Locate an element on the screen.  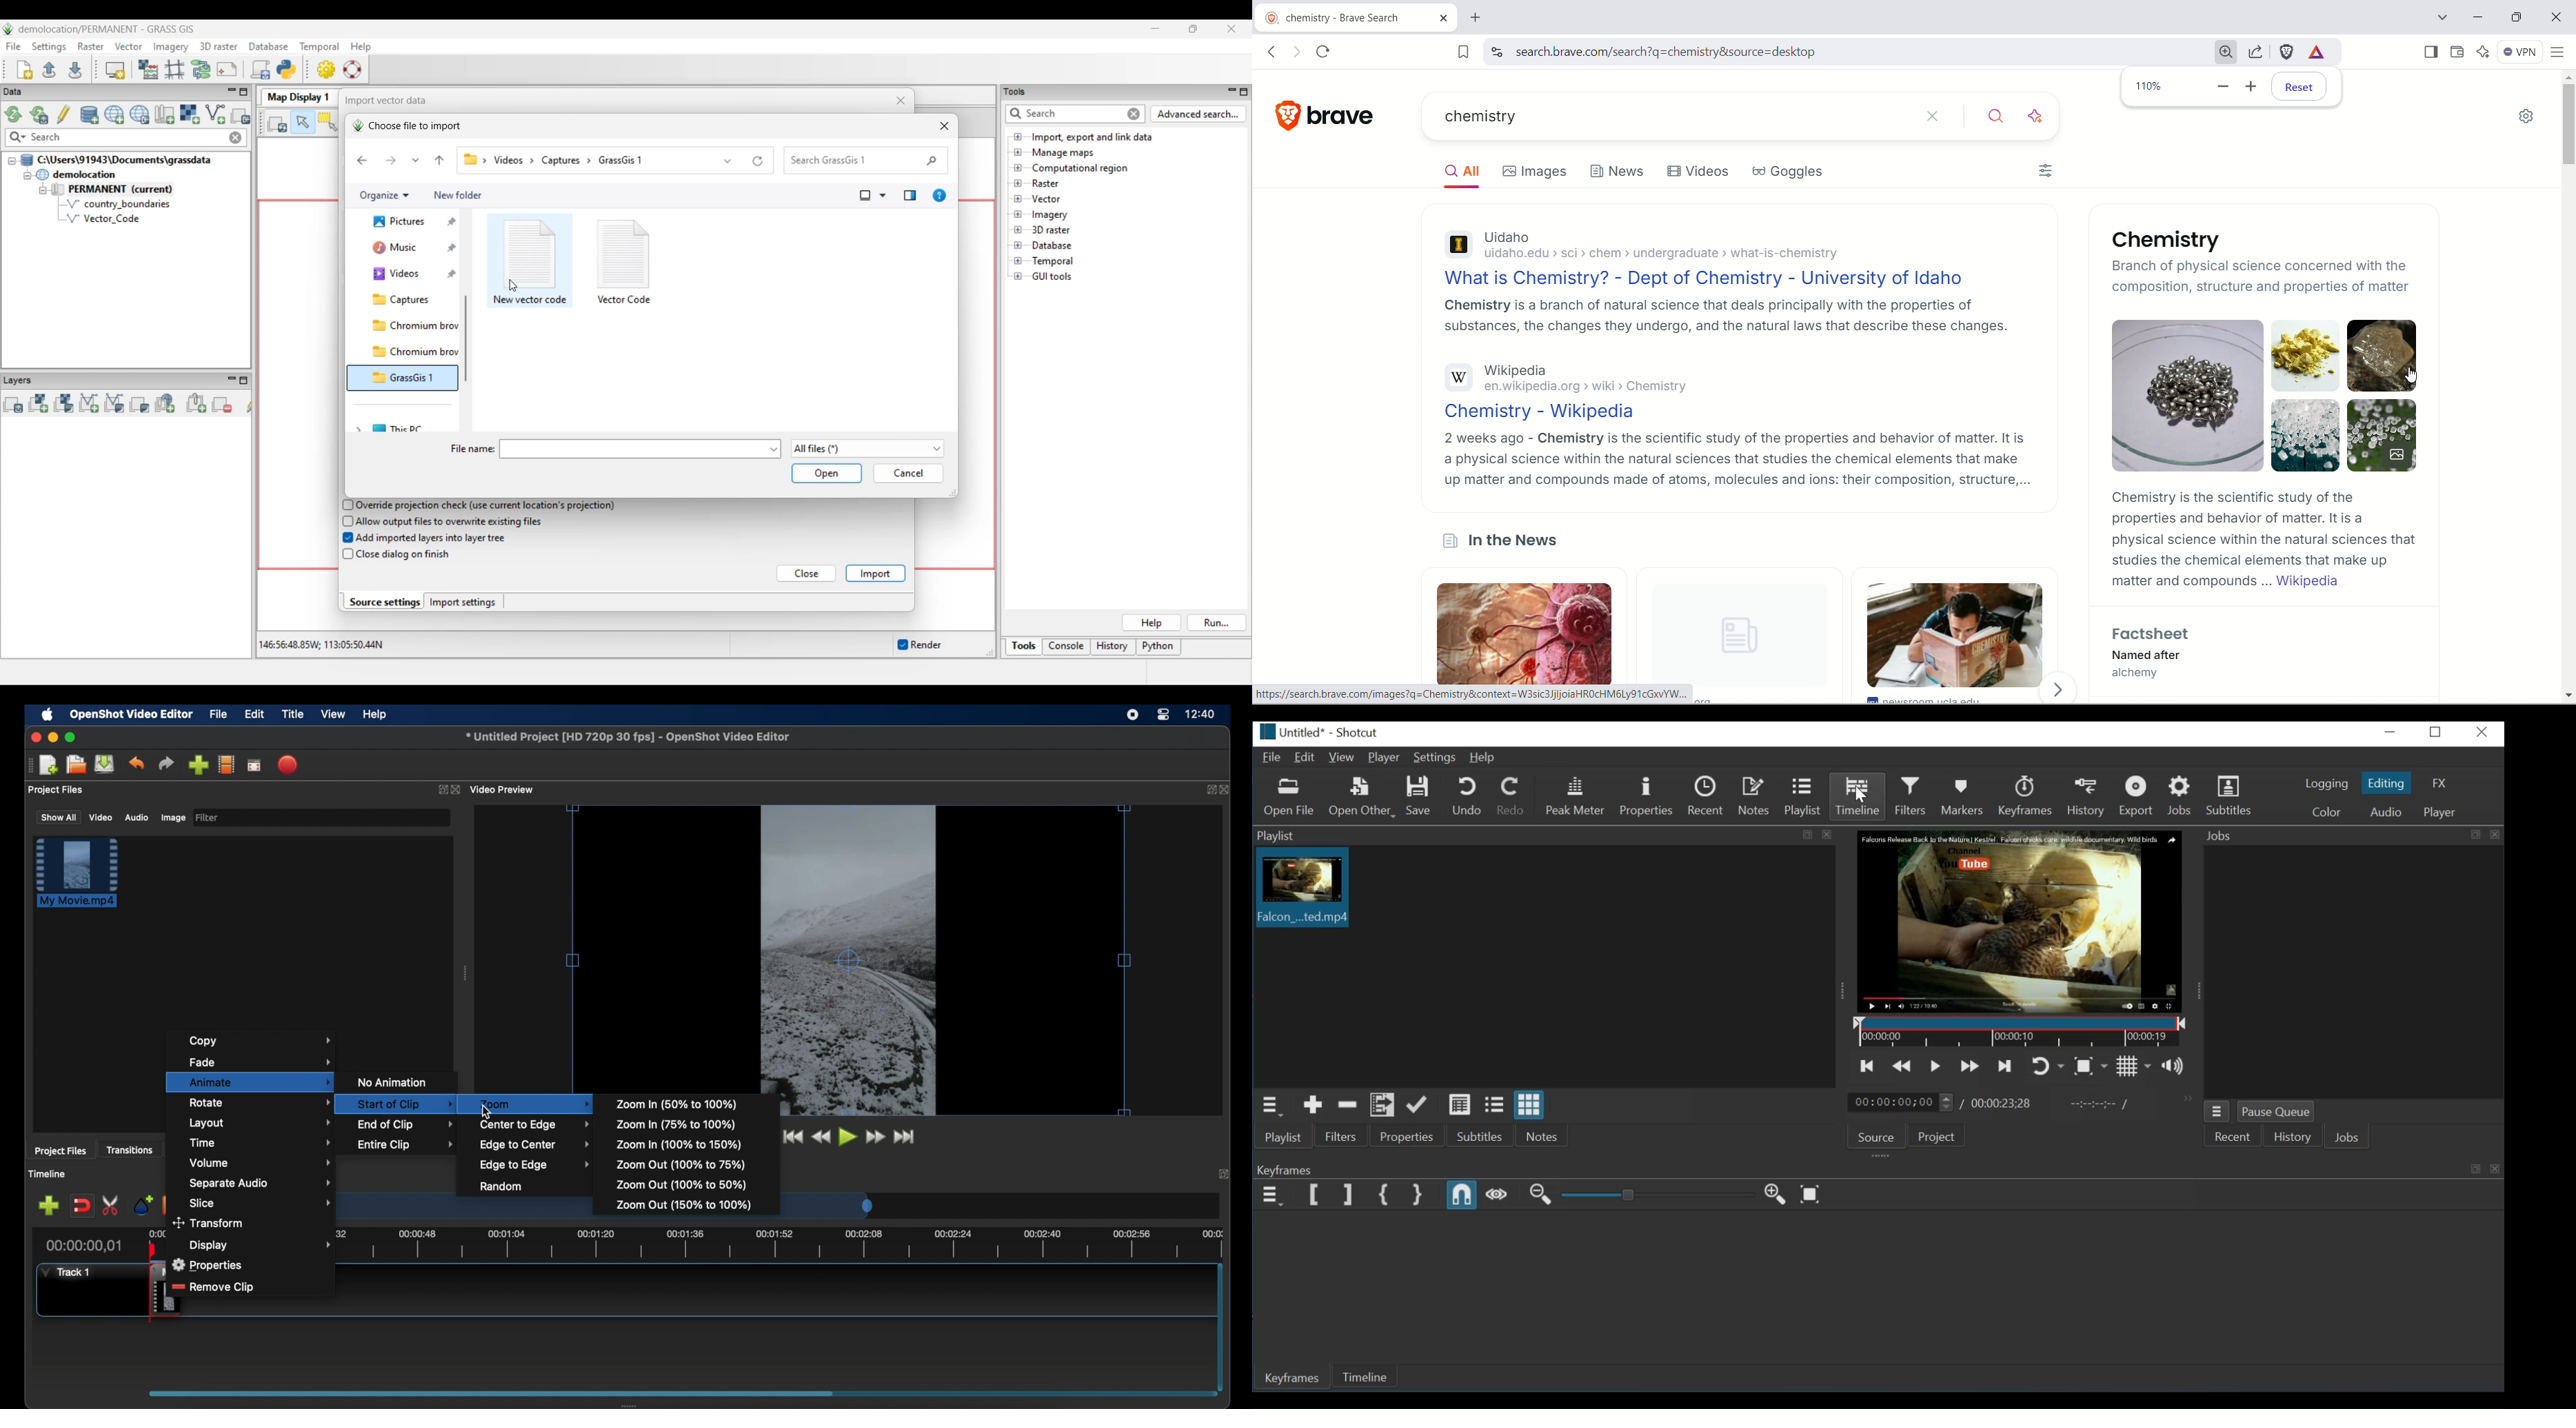
Jobs is located at coordinates (2347, 1138).